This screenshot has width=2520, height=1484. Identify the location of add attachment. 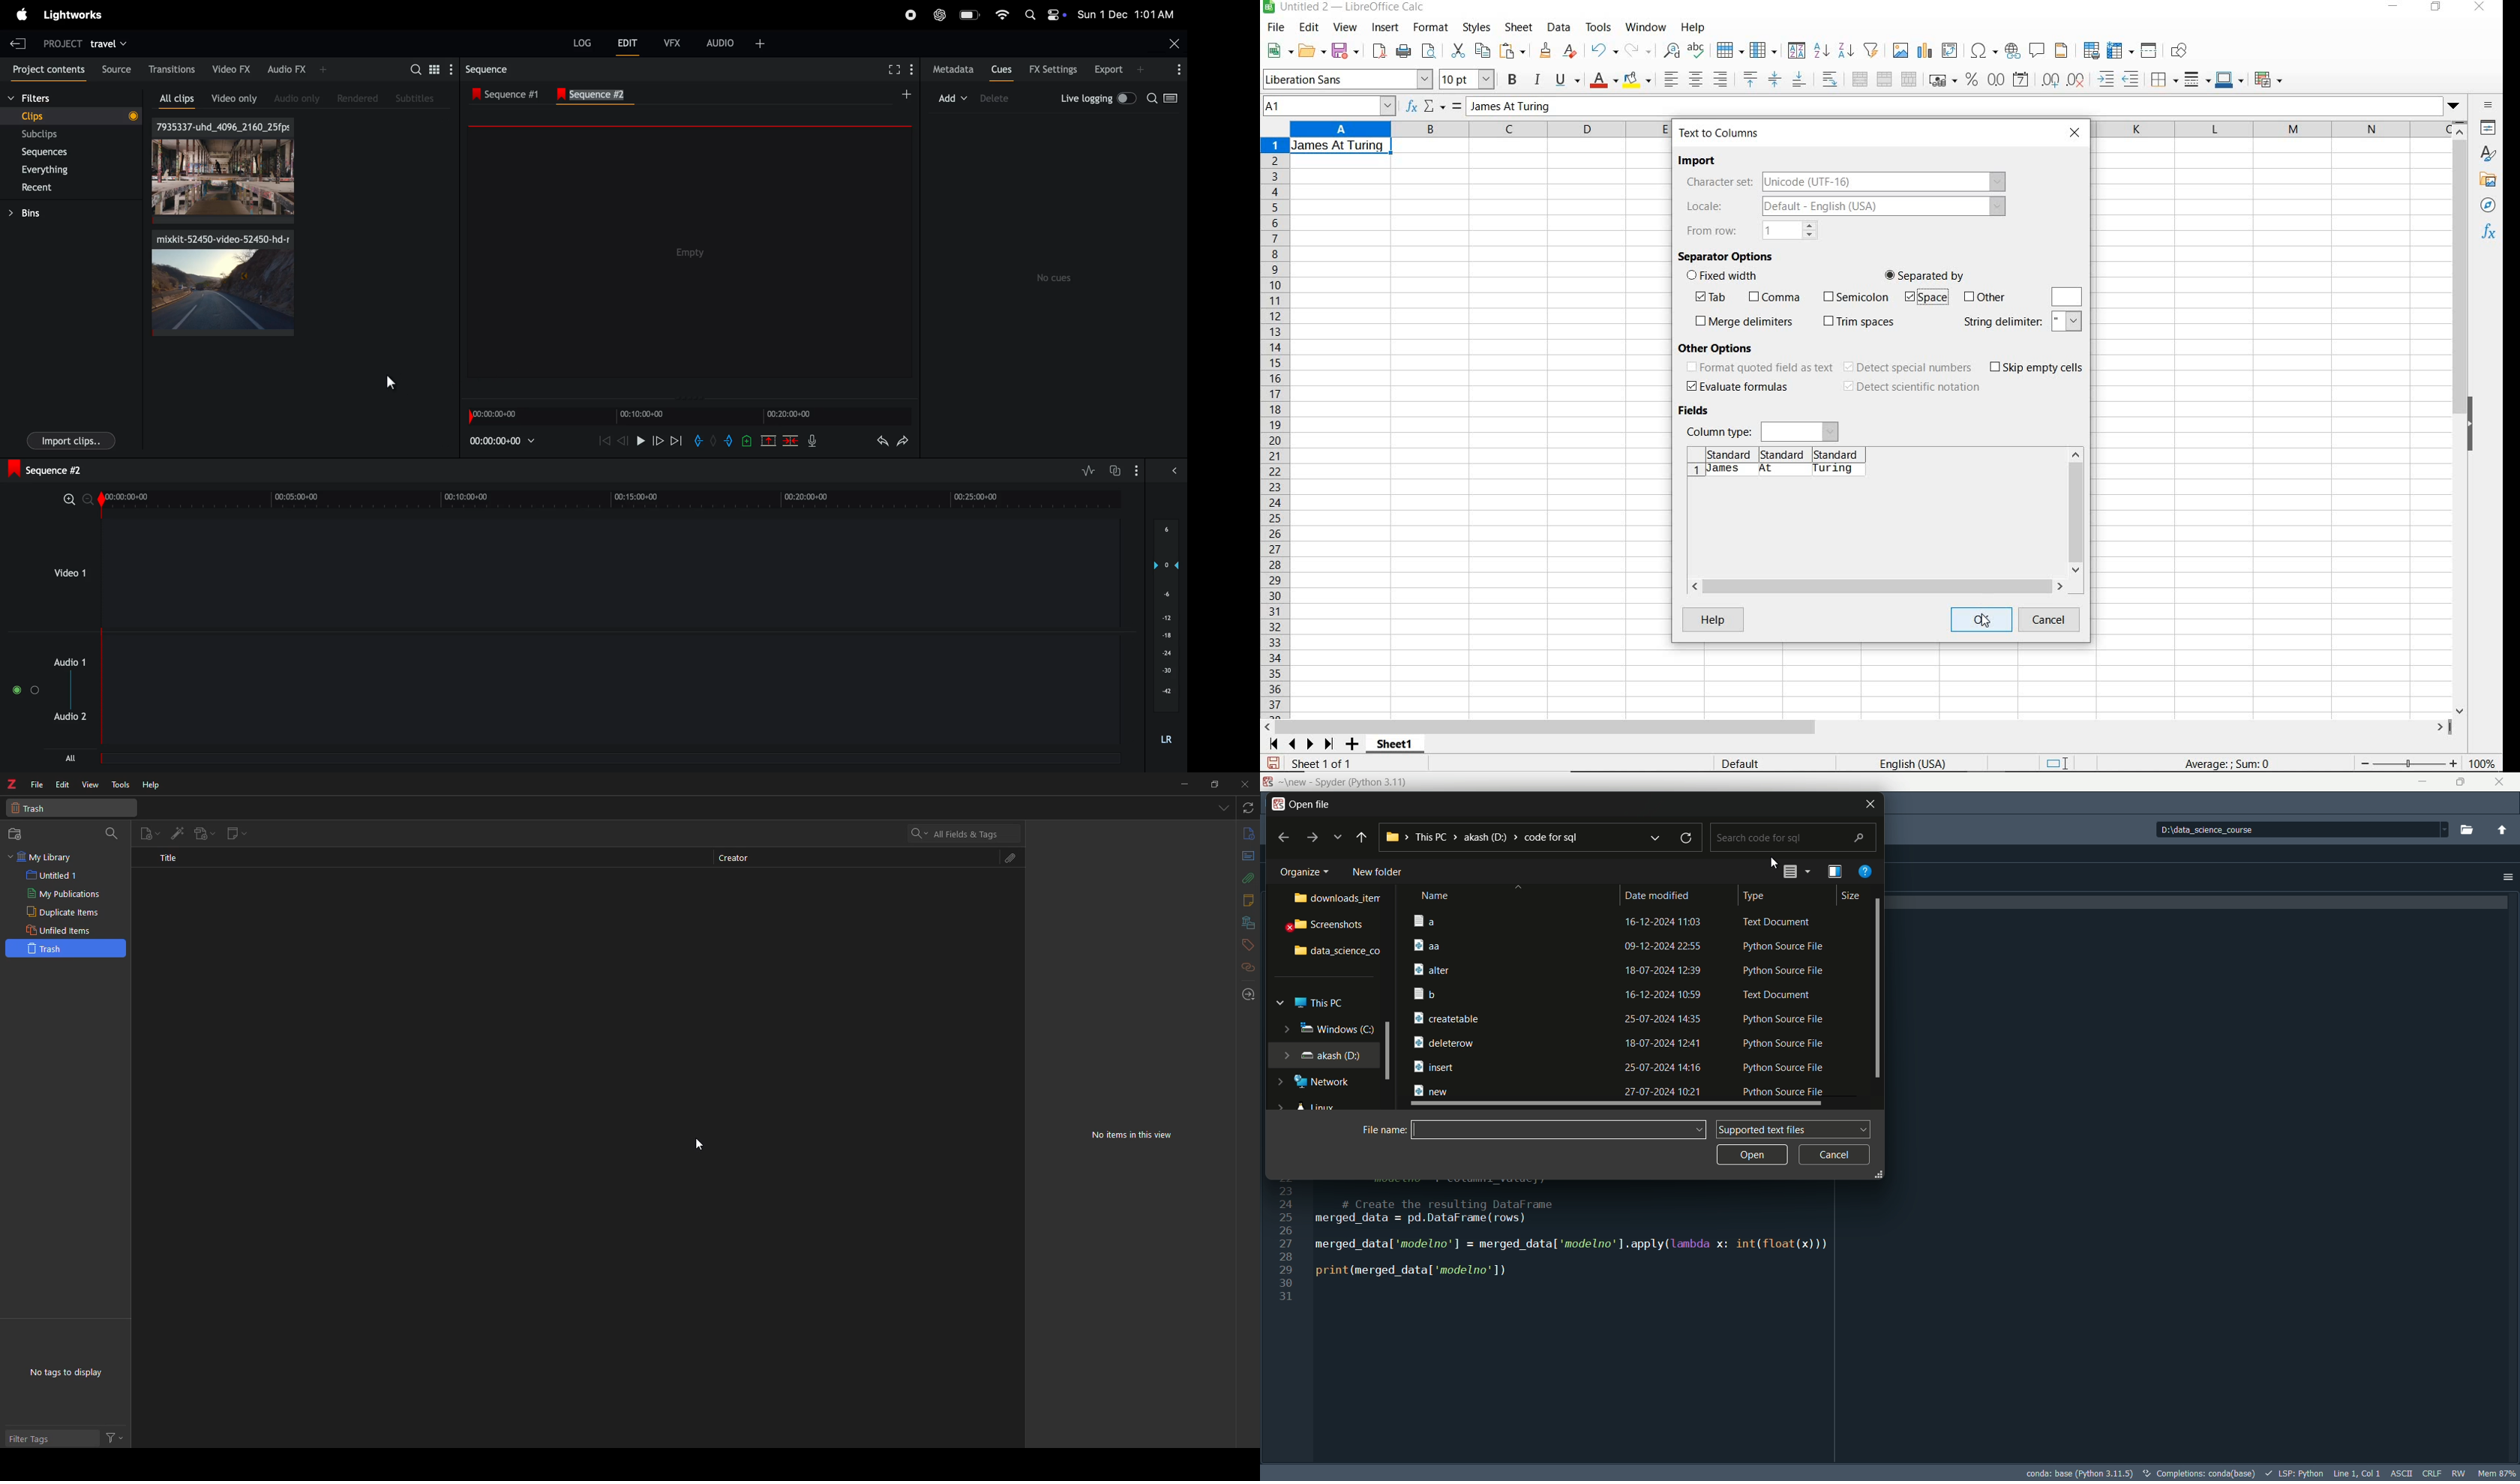
(202, 833).